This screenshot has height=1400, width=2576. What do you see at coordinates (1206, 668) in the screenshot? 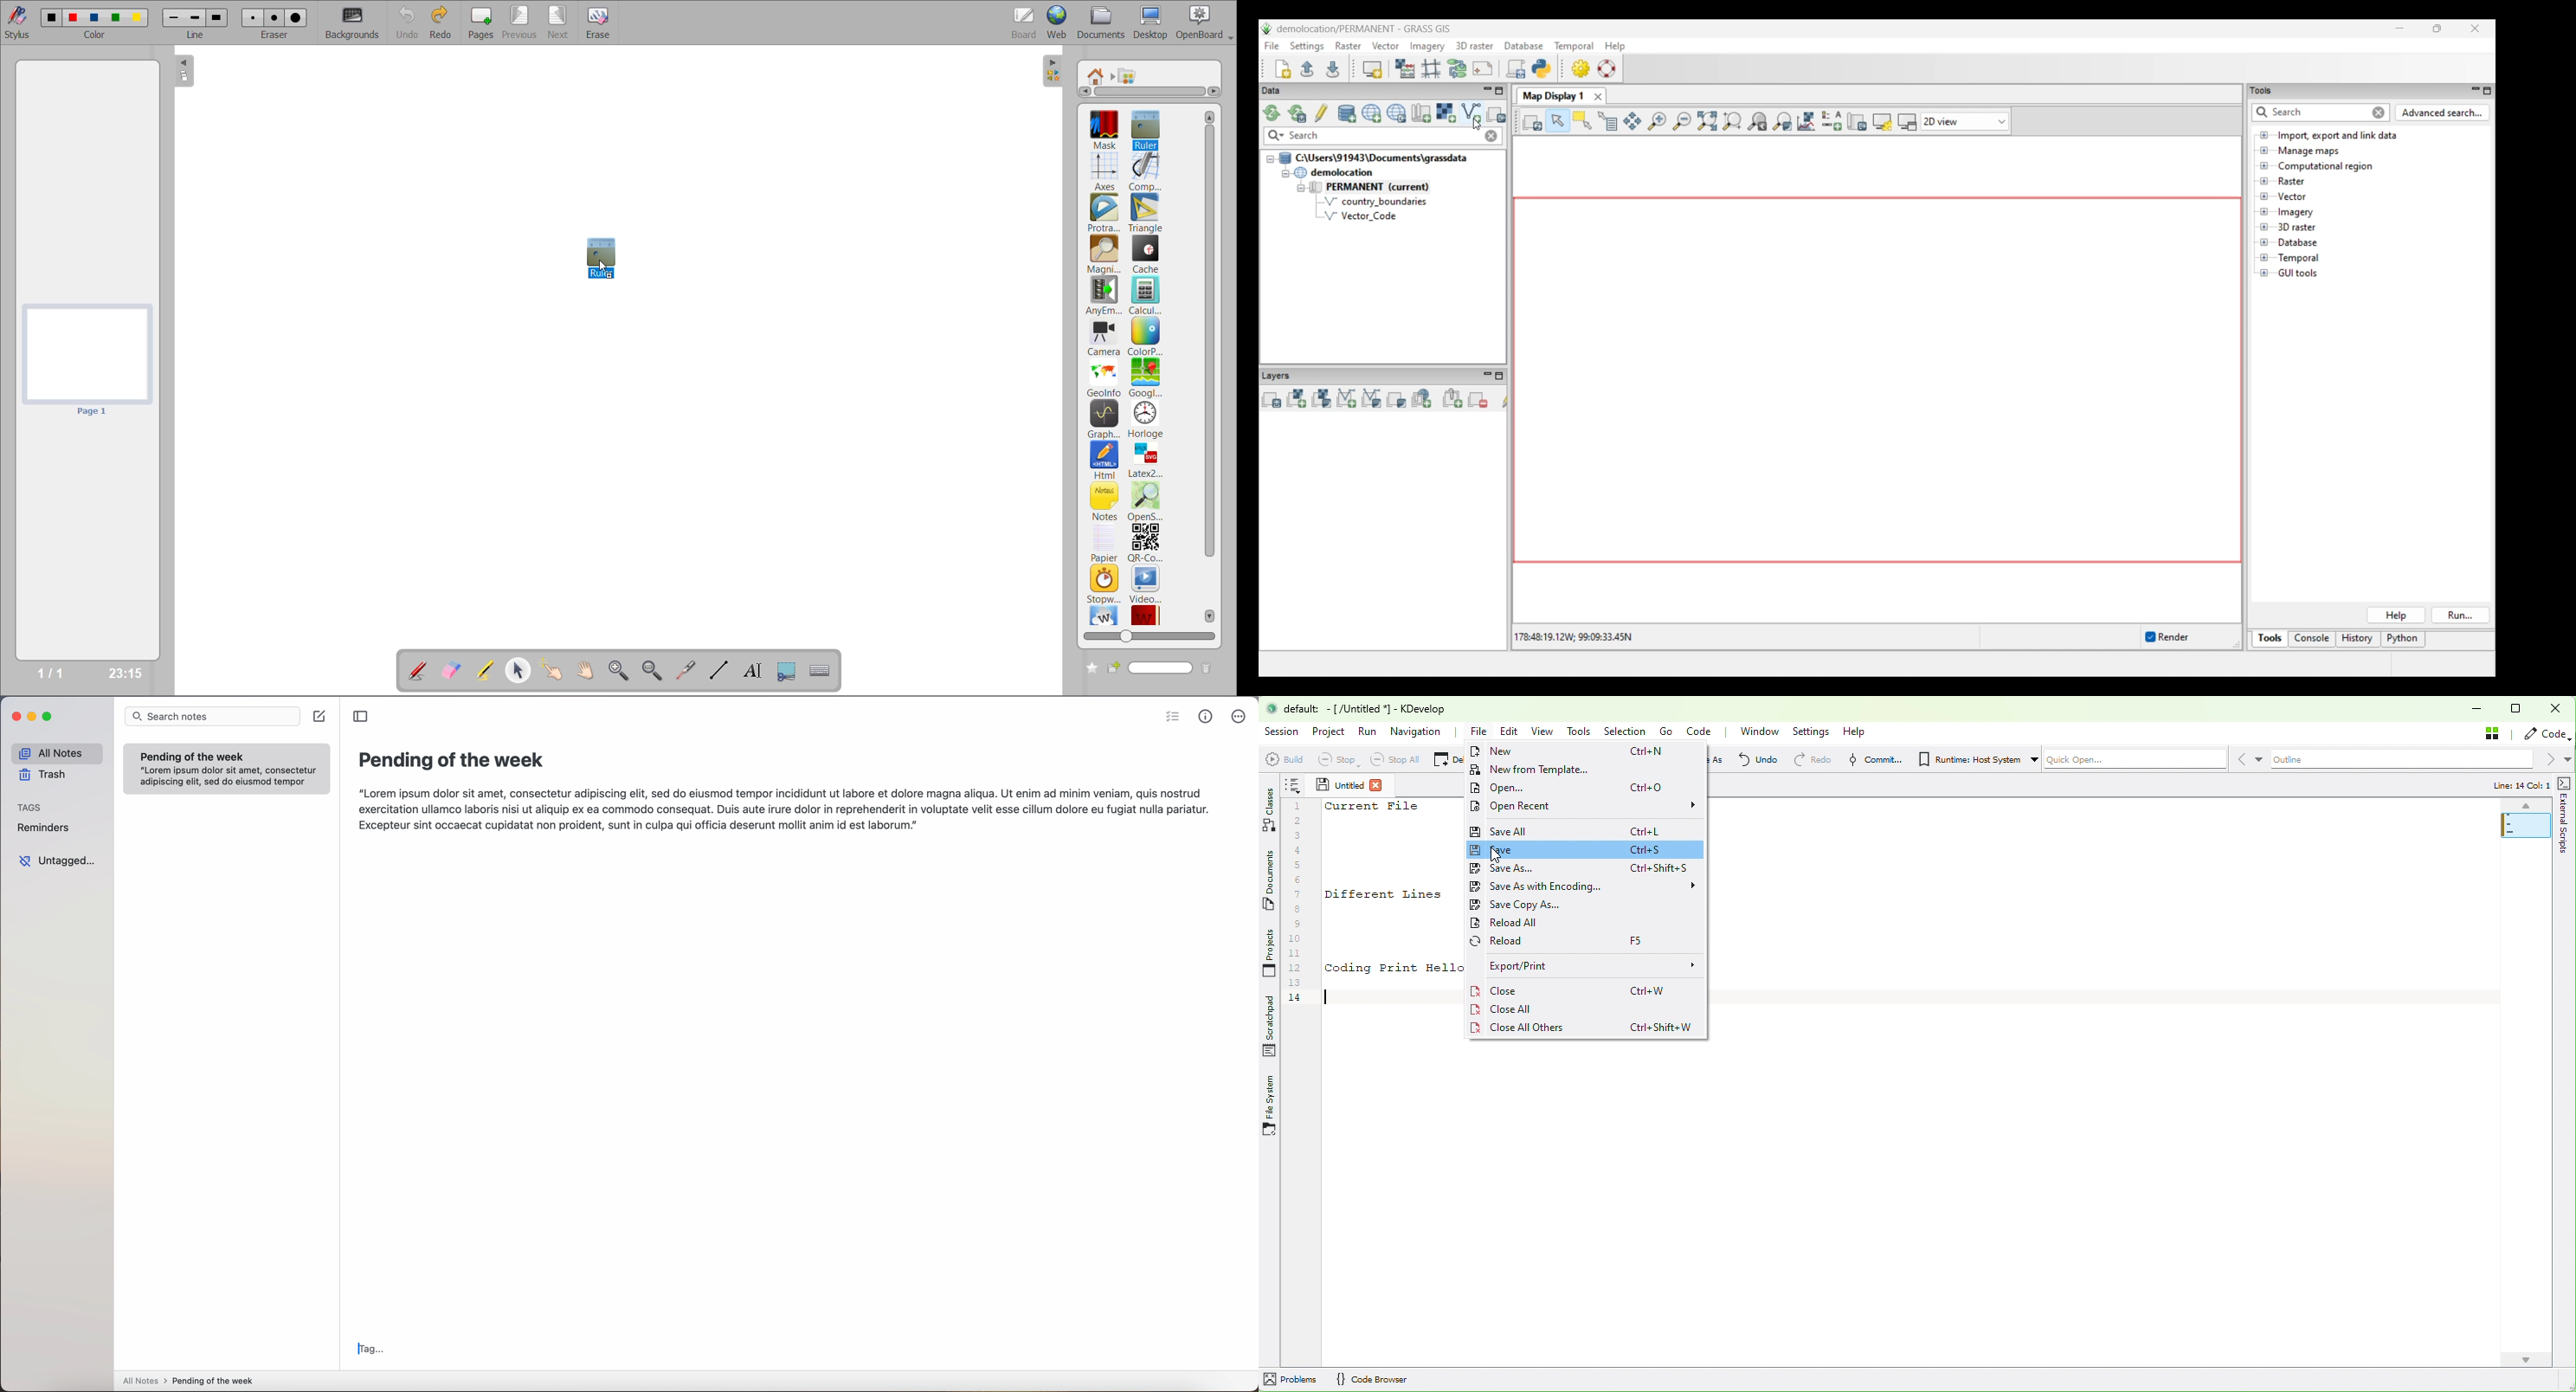
I see `delete` at bounding box center [1206, 668].